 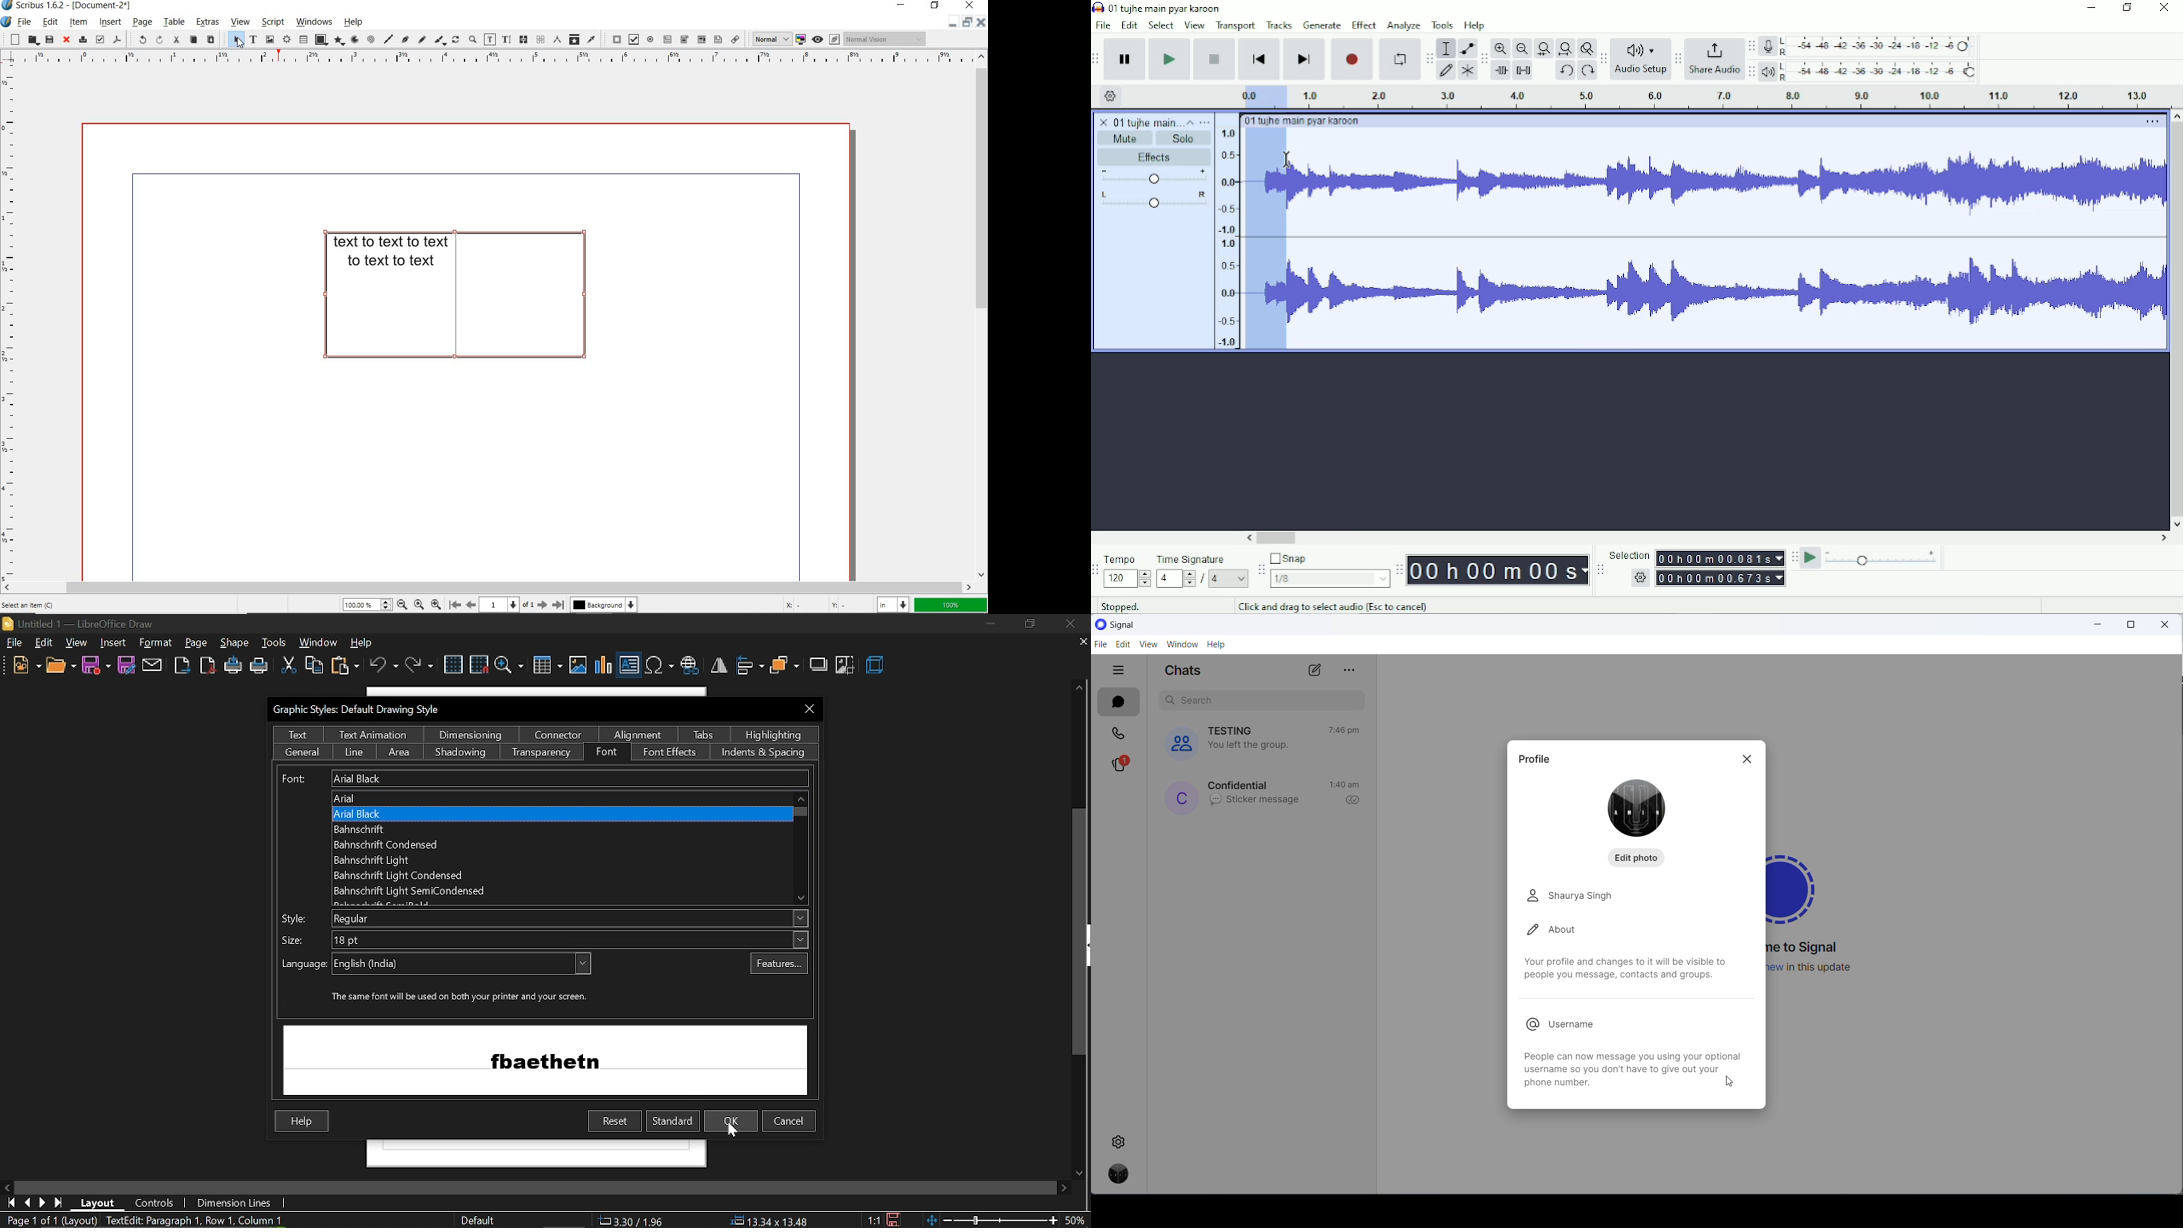 What do you see at coordinates (2093, 624) in the screenshot?
I see `minimize` at bounding box center [2093, 624].